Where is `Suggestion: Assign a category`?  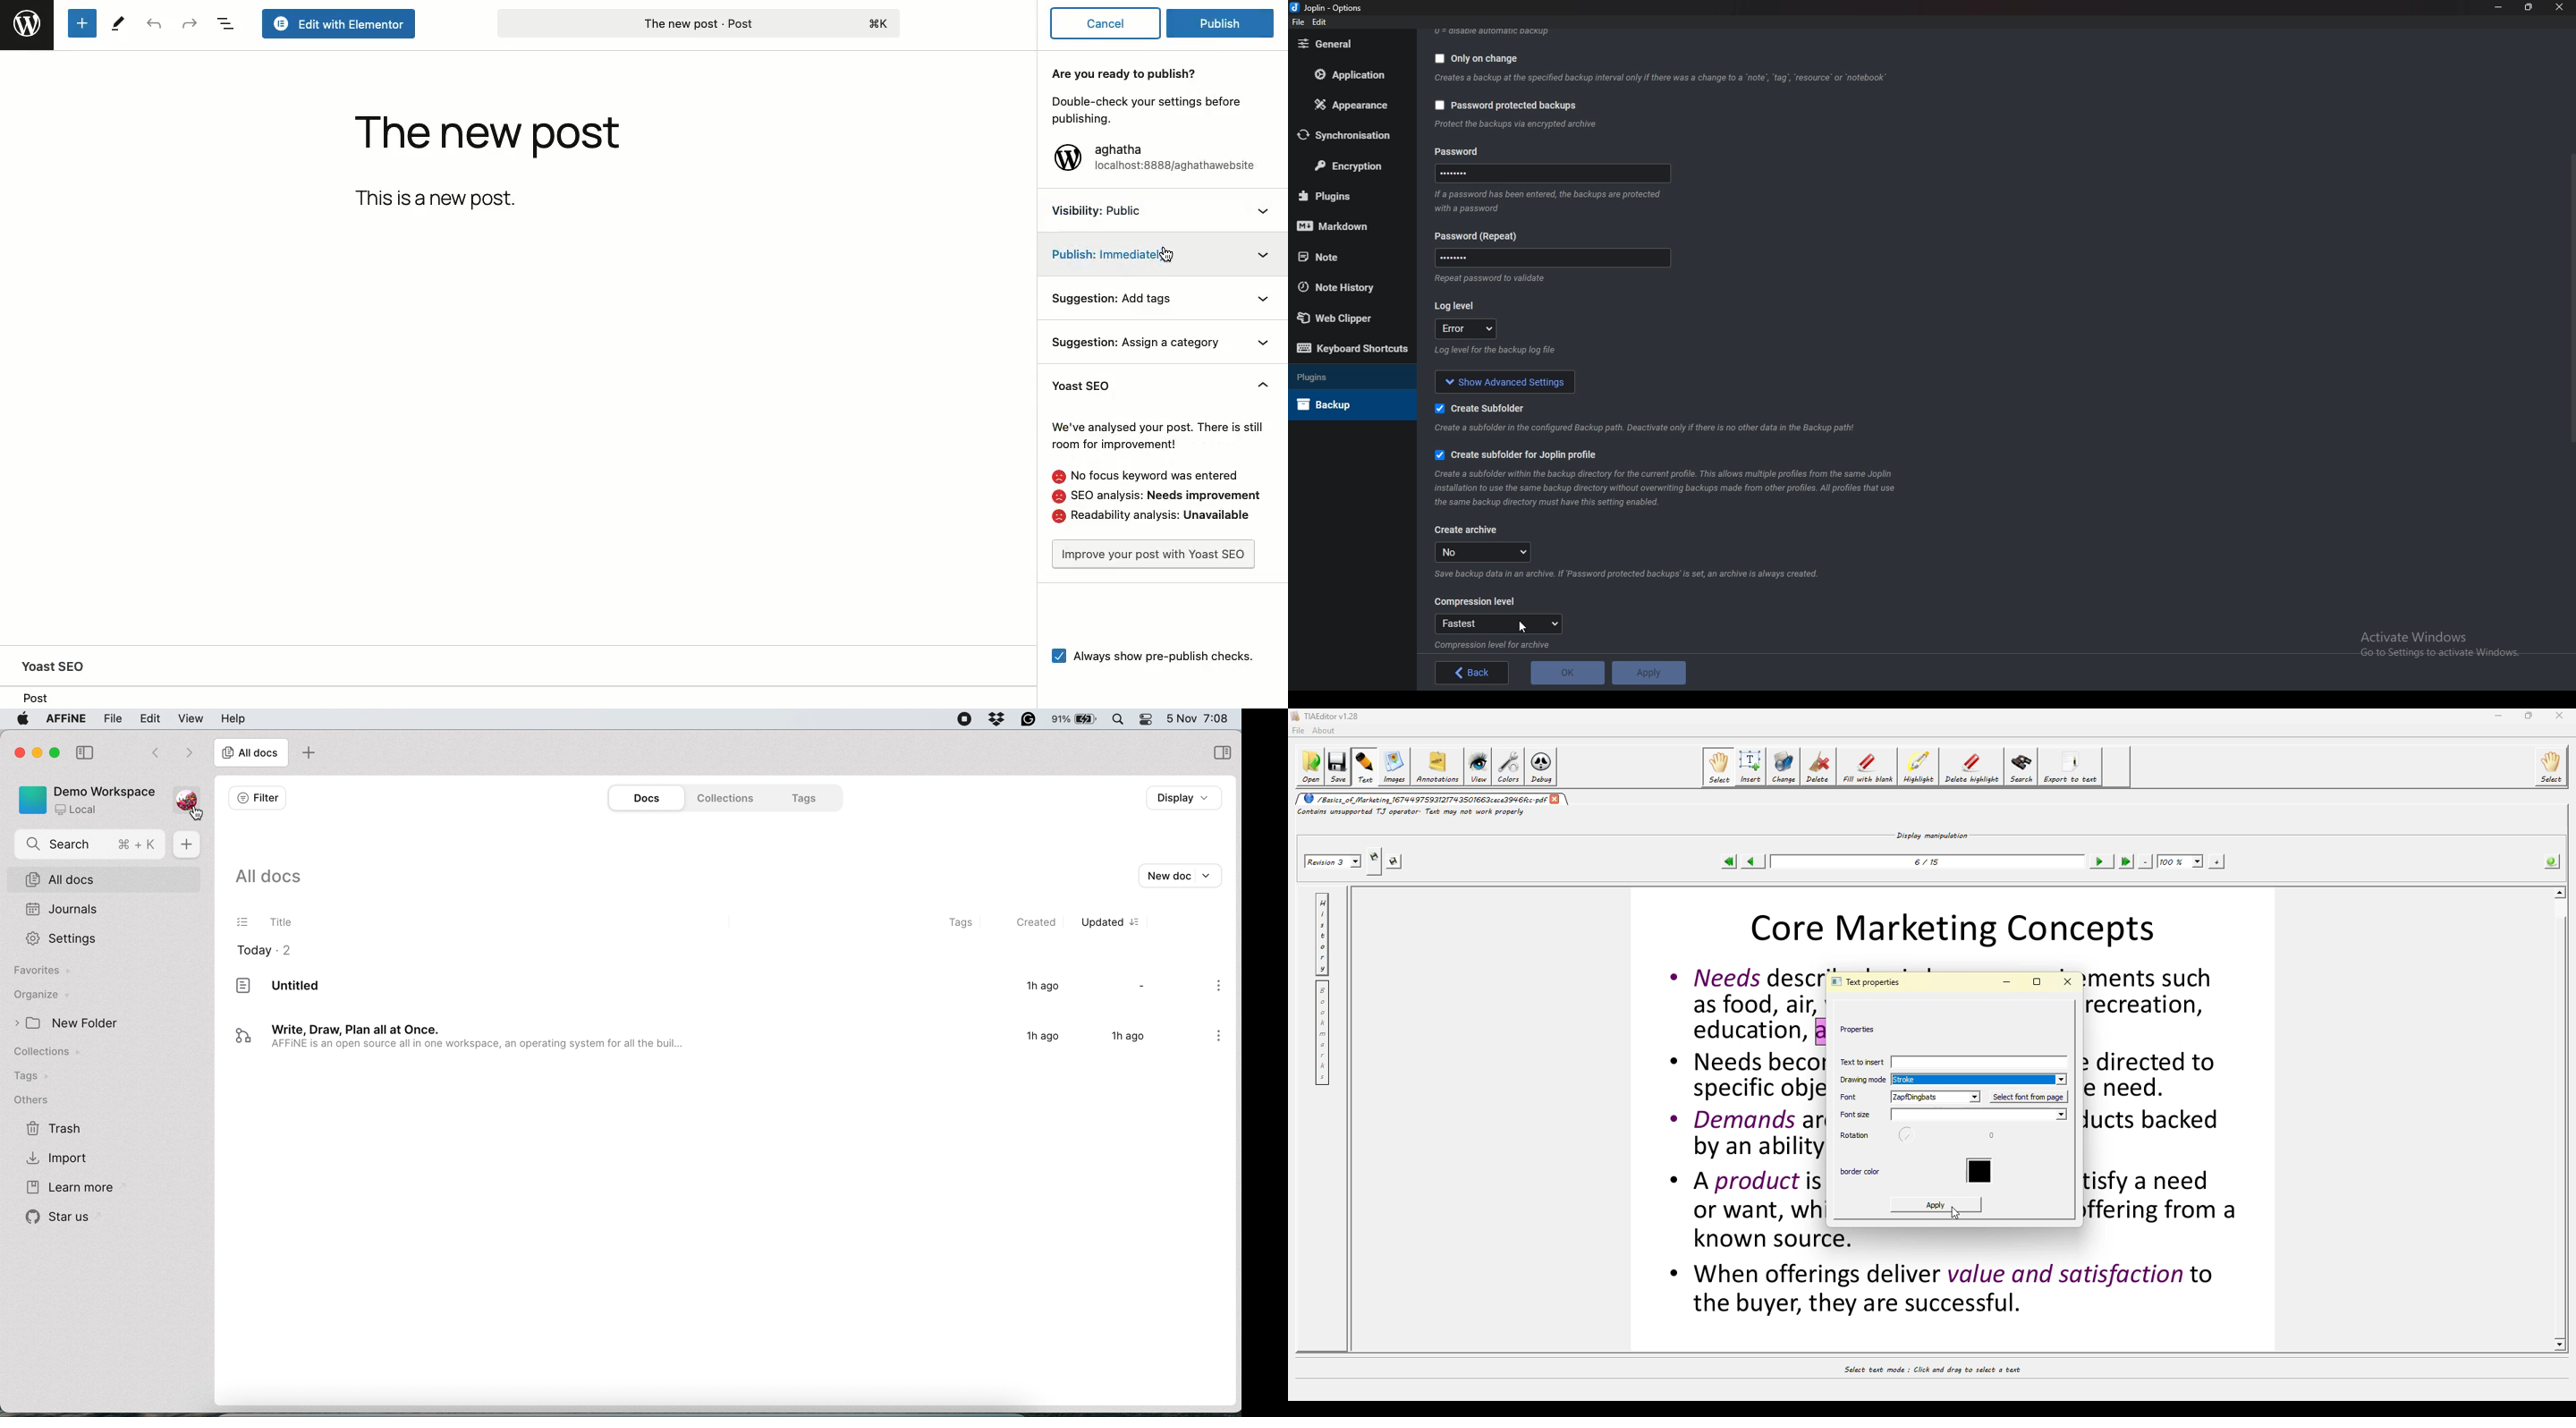 Suggestion: Assign a category is located at coordinates (1133, 344).